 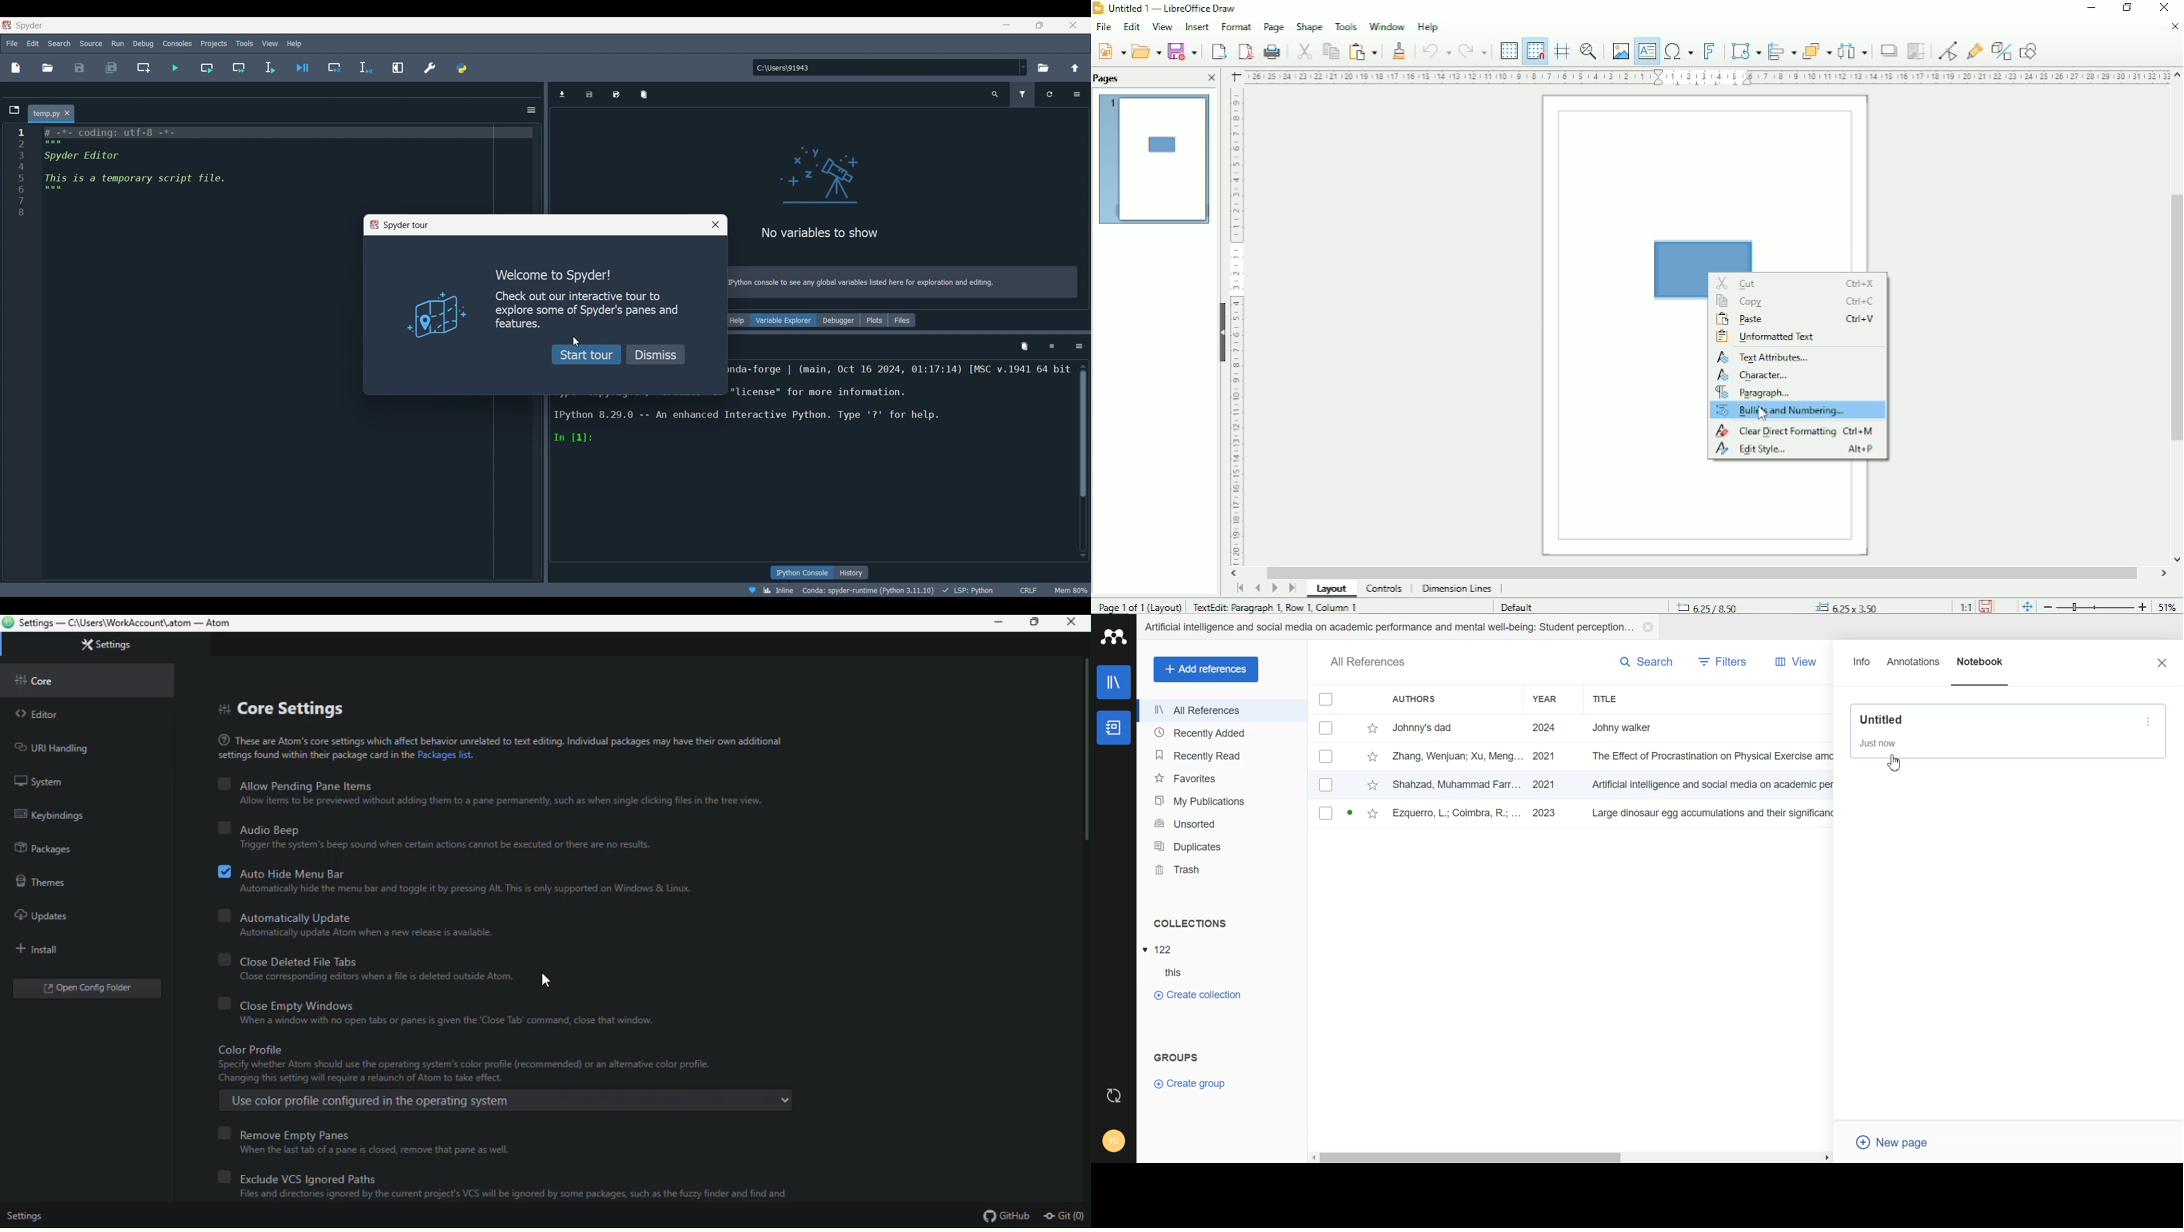 I want to click on Recently Read, so click(x=1221, y=756).